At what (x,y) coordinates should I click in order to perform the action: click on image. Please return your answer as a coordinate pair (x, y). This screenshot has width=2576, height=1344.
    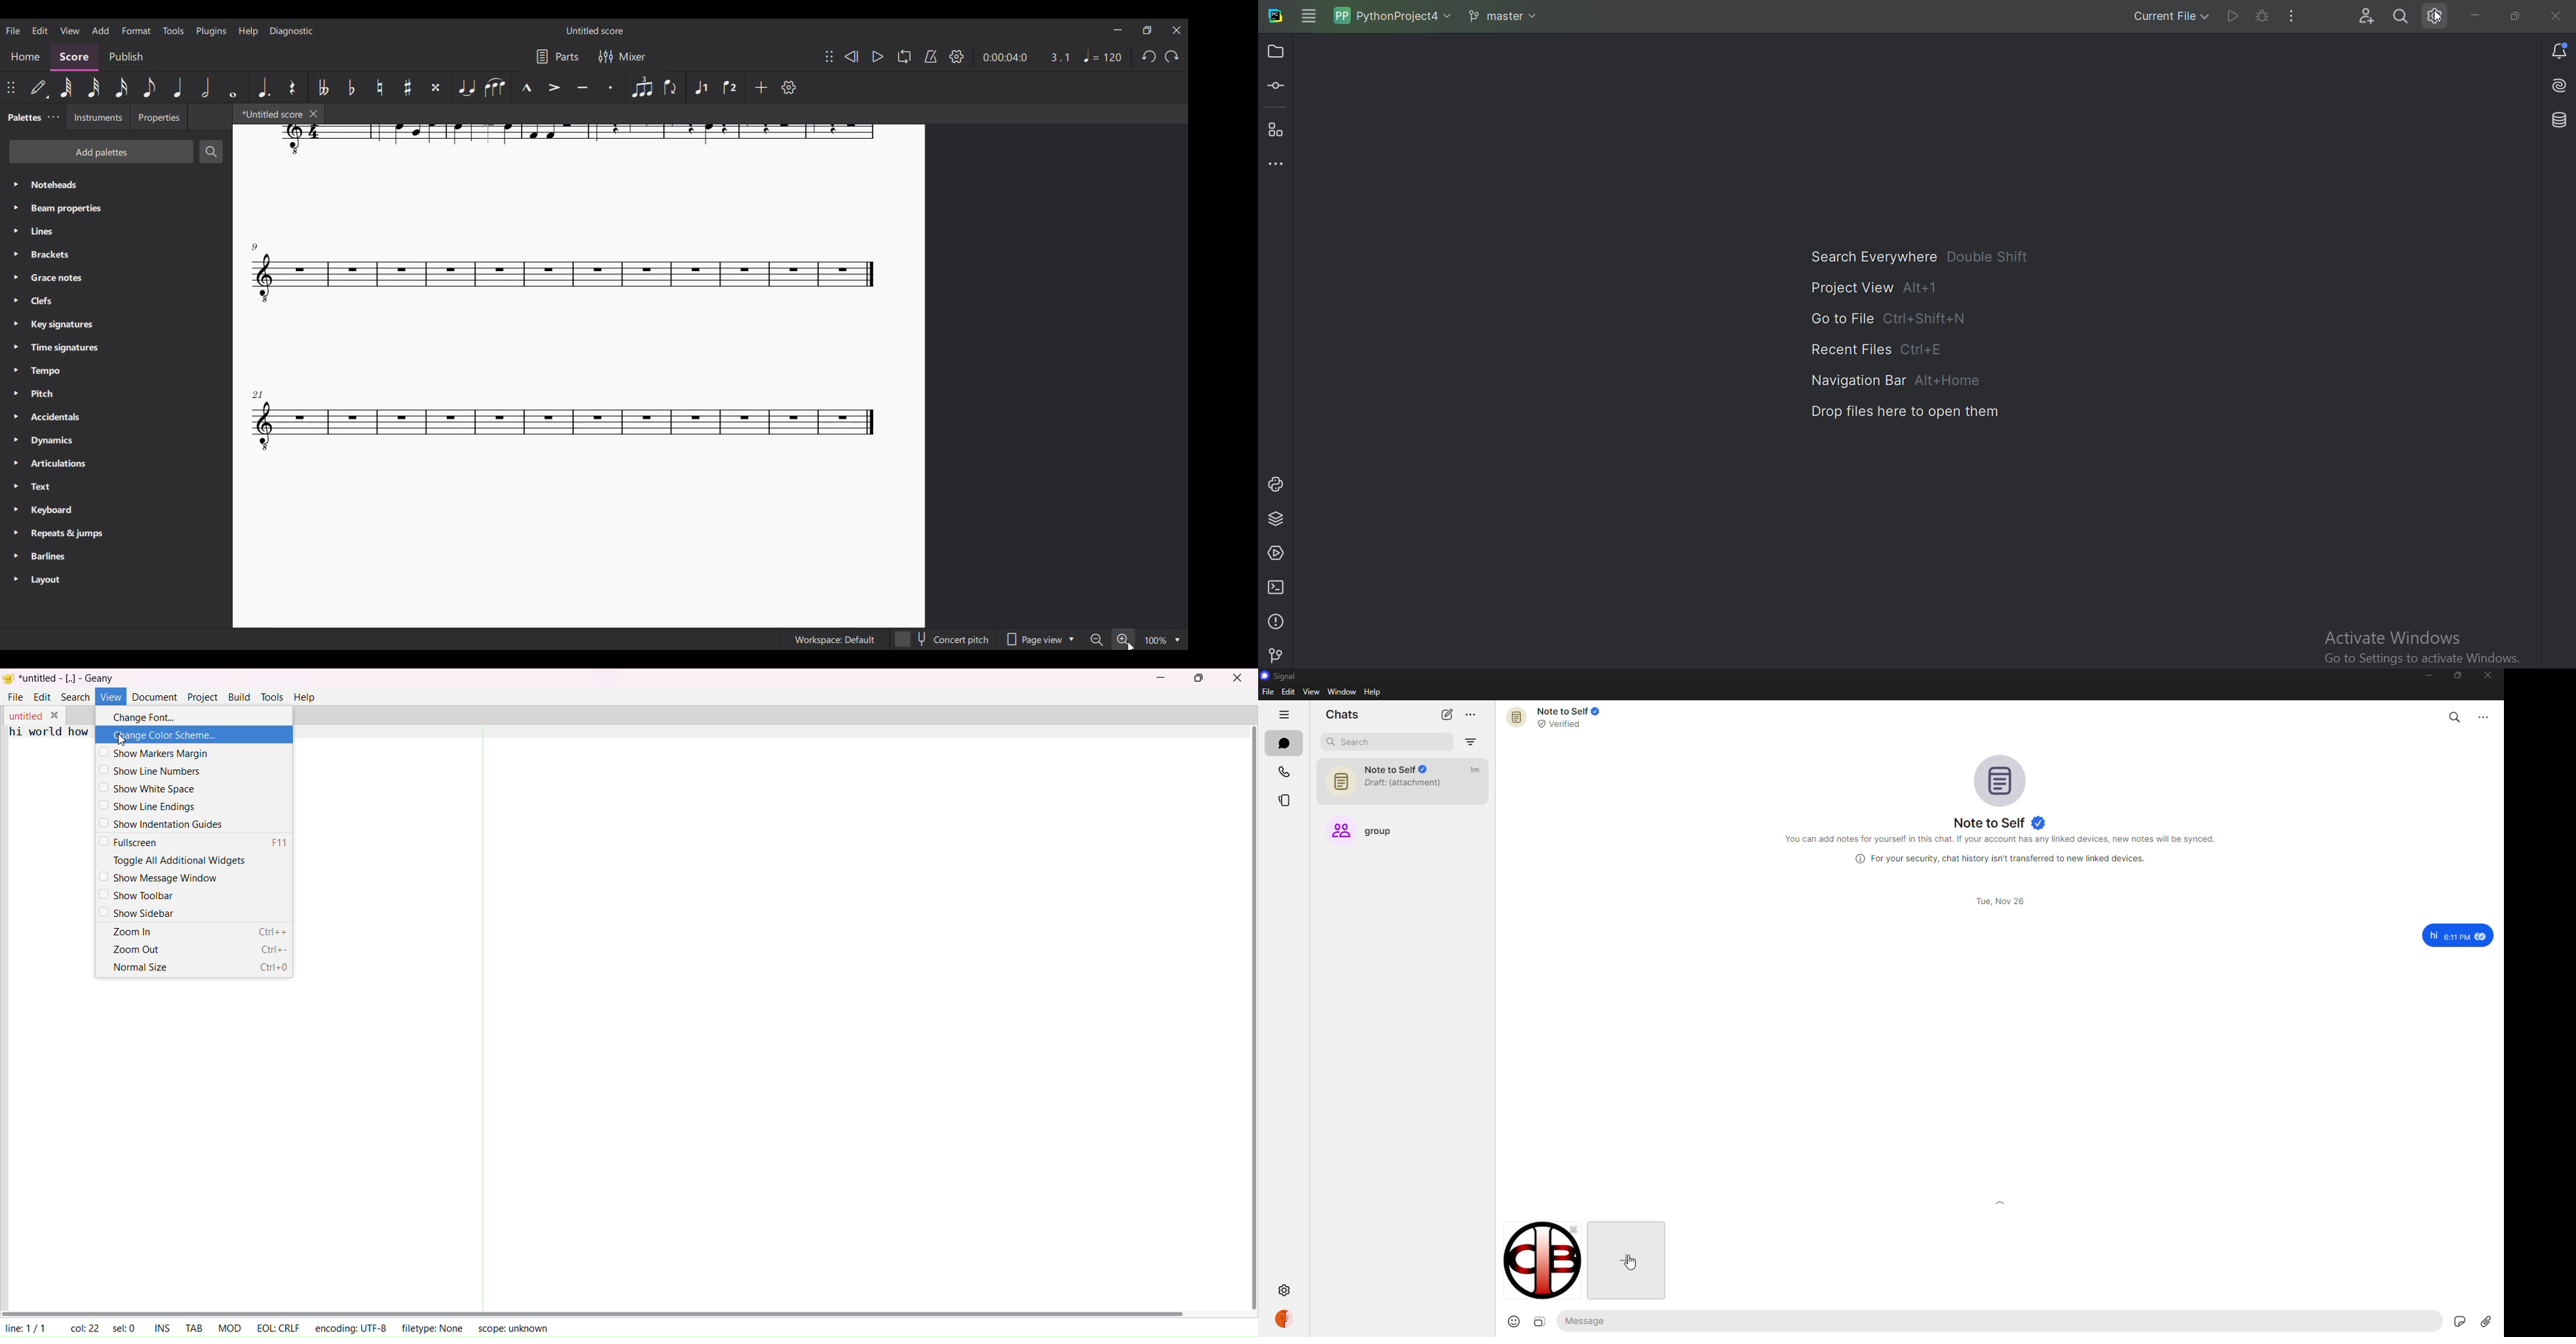
    Looking at the image, I should click on (1544, 1268).